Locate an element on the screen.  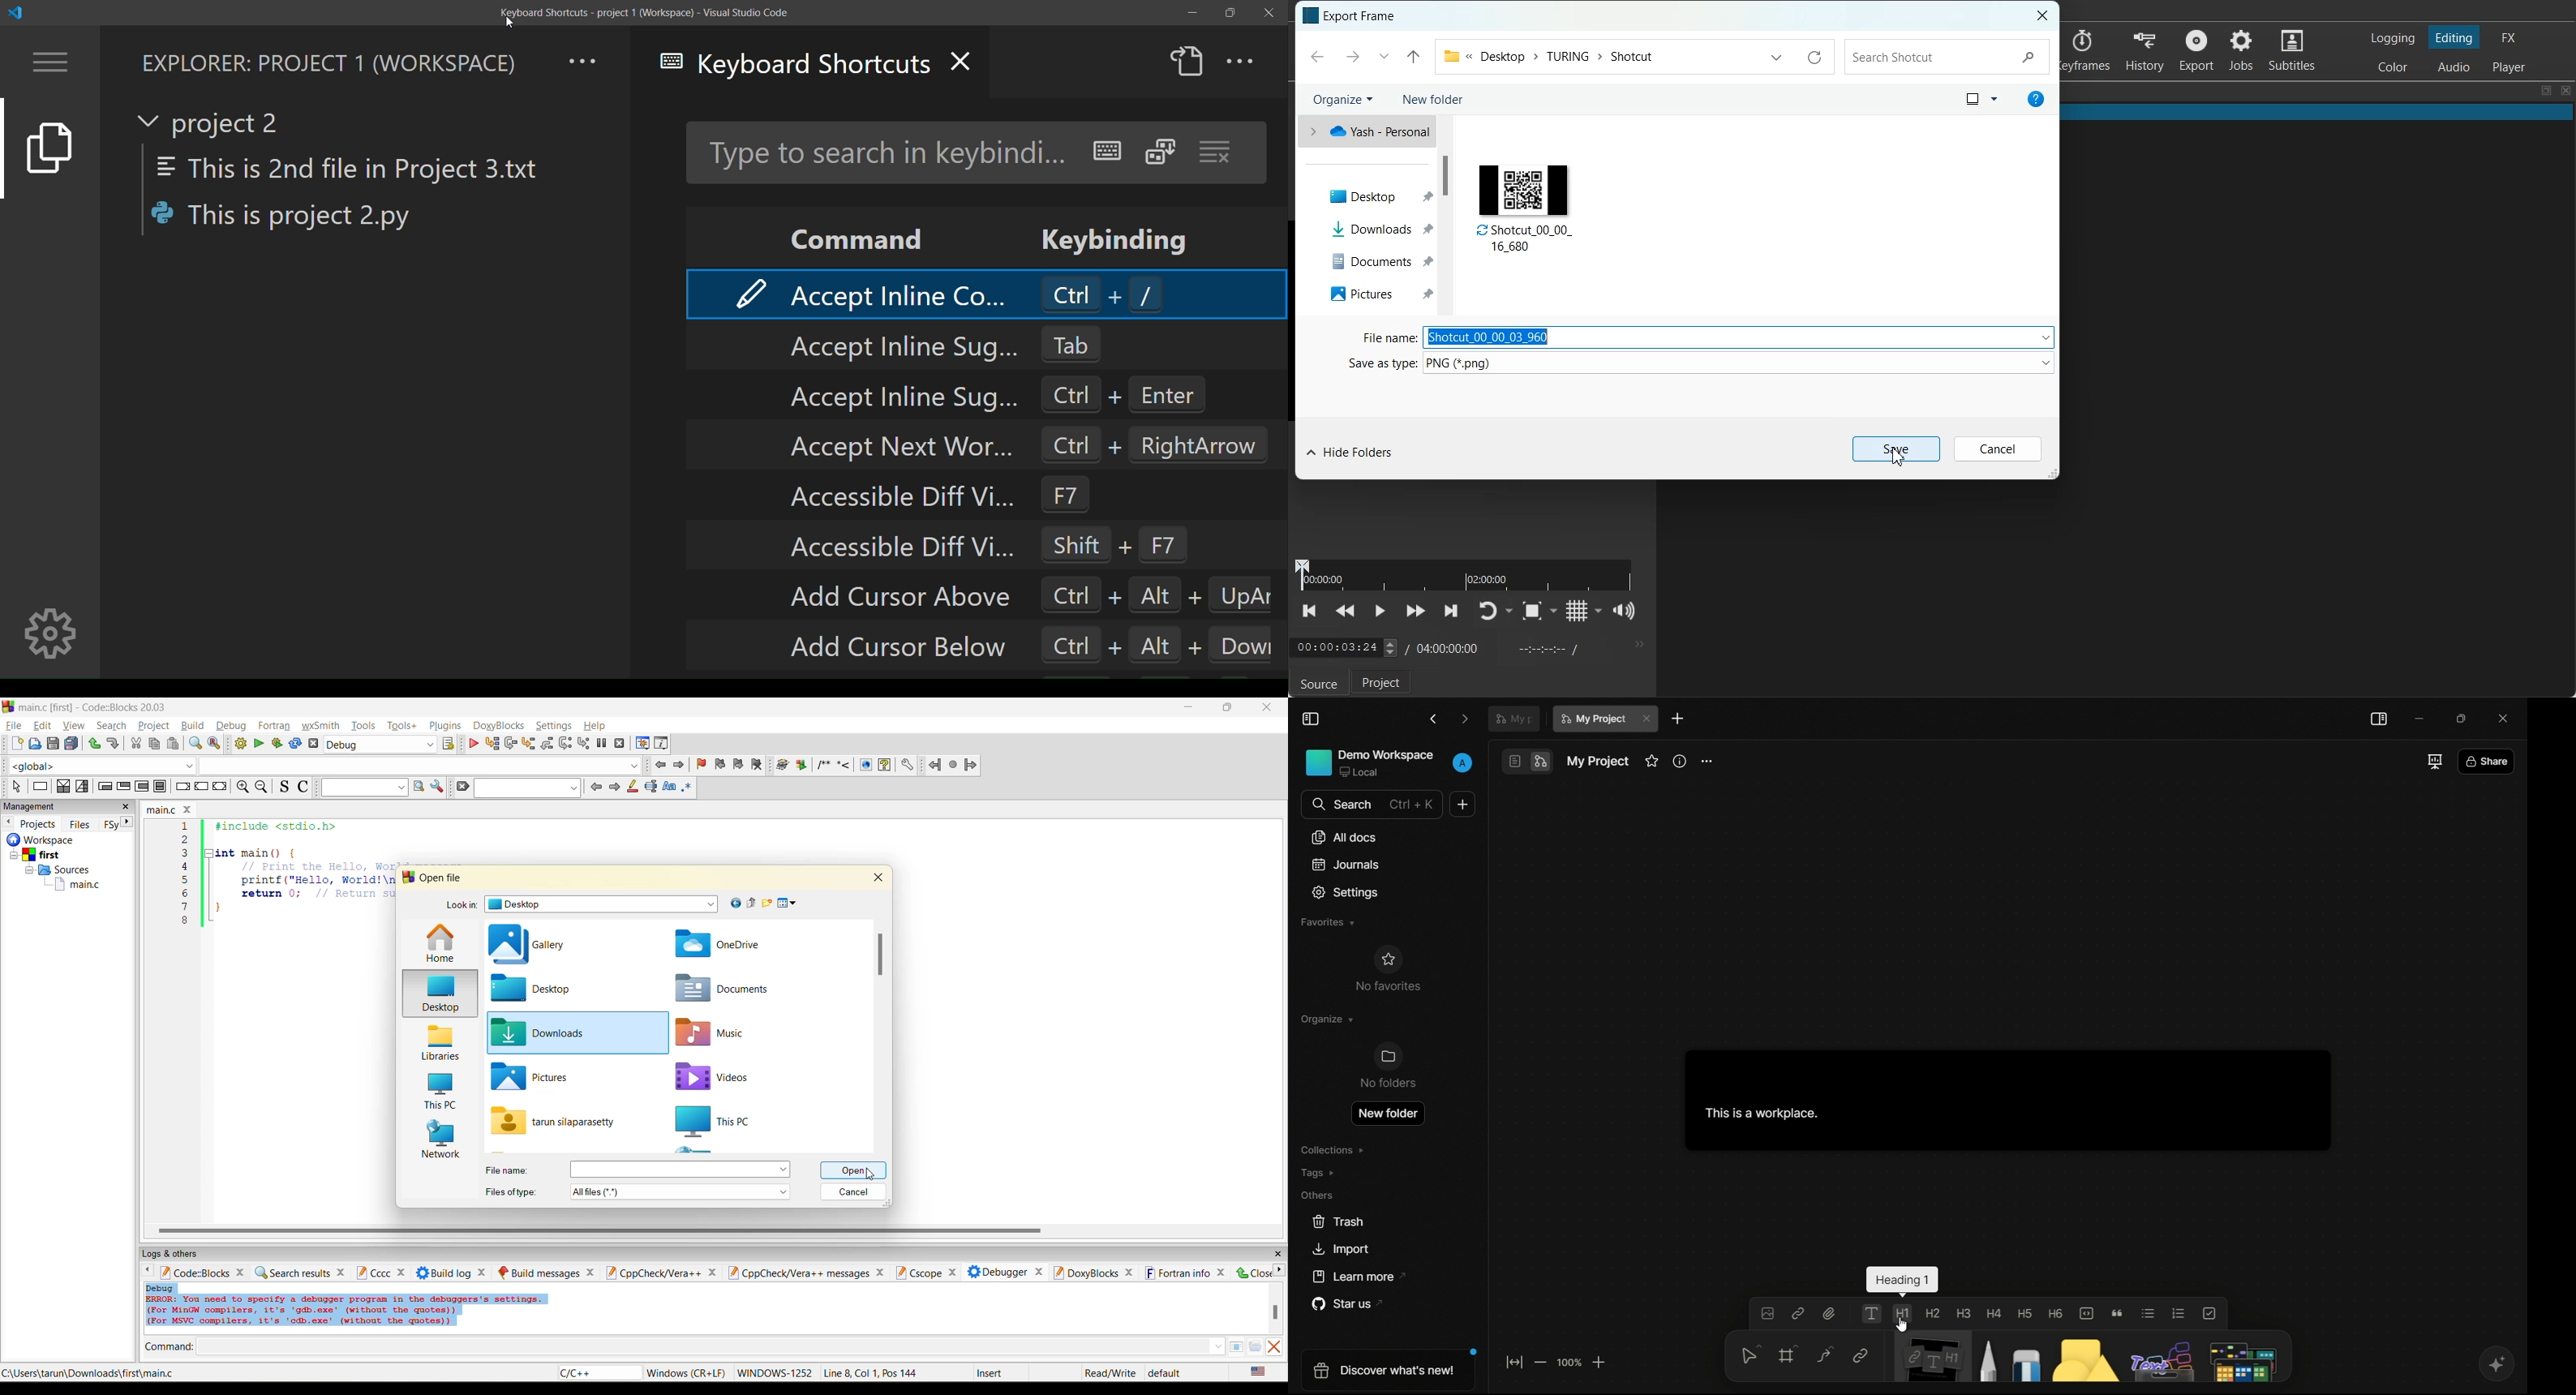
demo workspace is located at coordinates (1368, 763).